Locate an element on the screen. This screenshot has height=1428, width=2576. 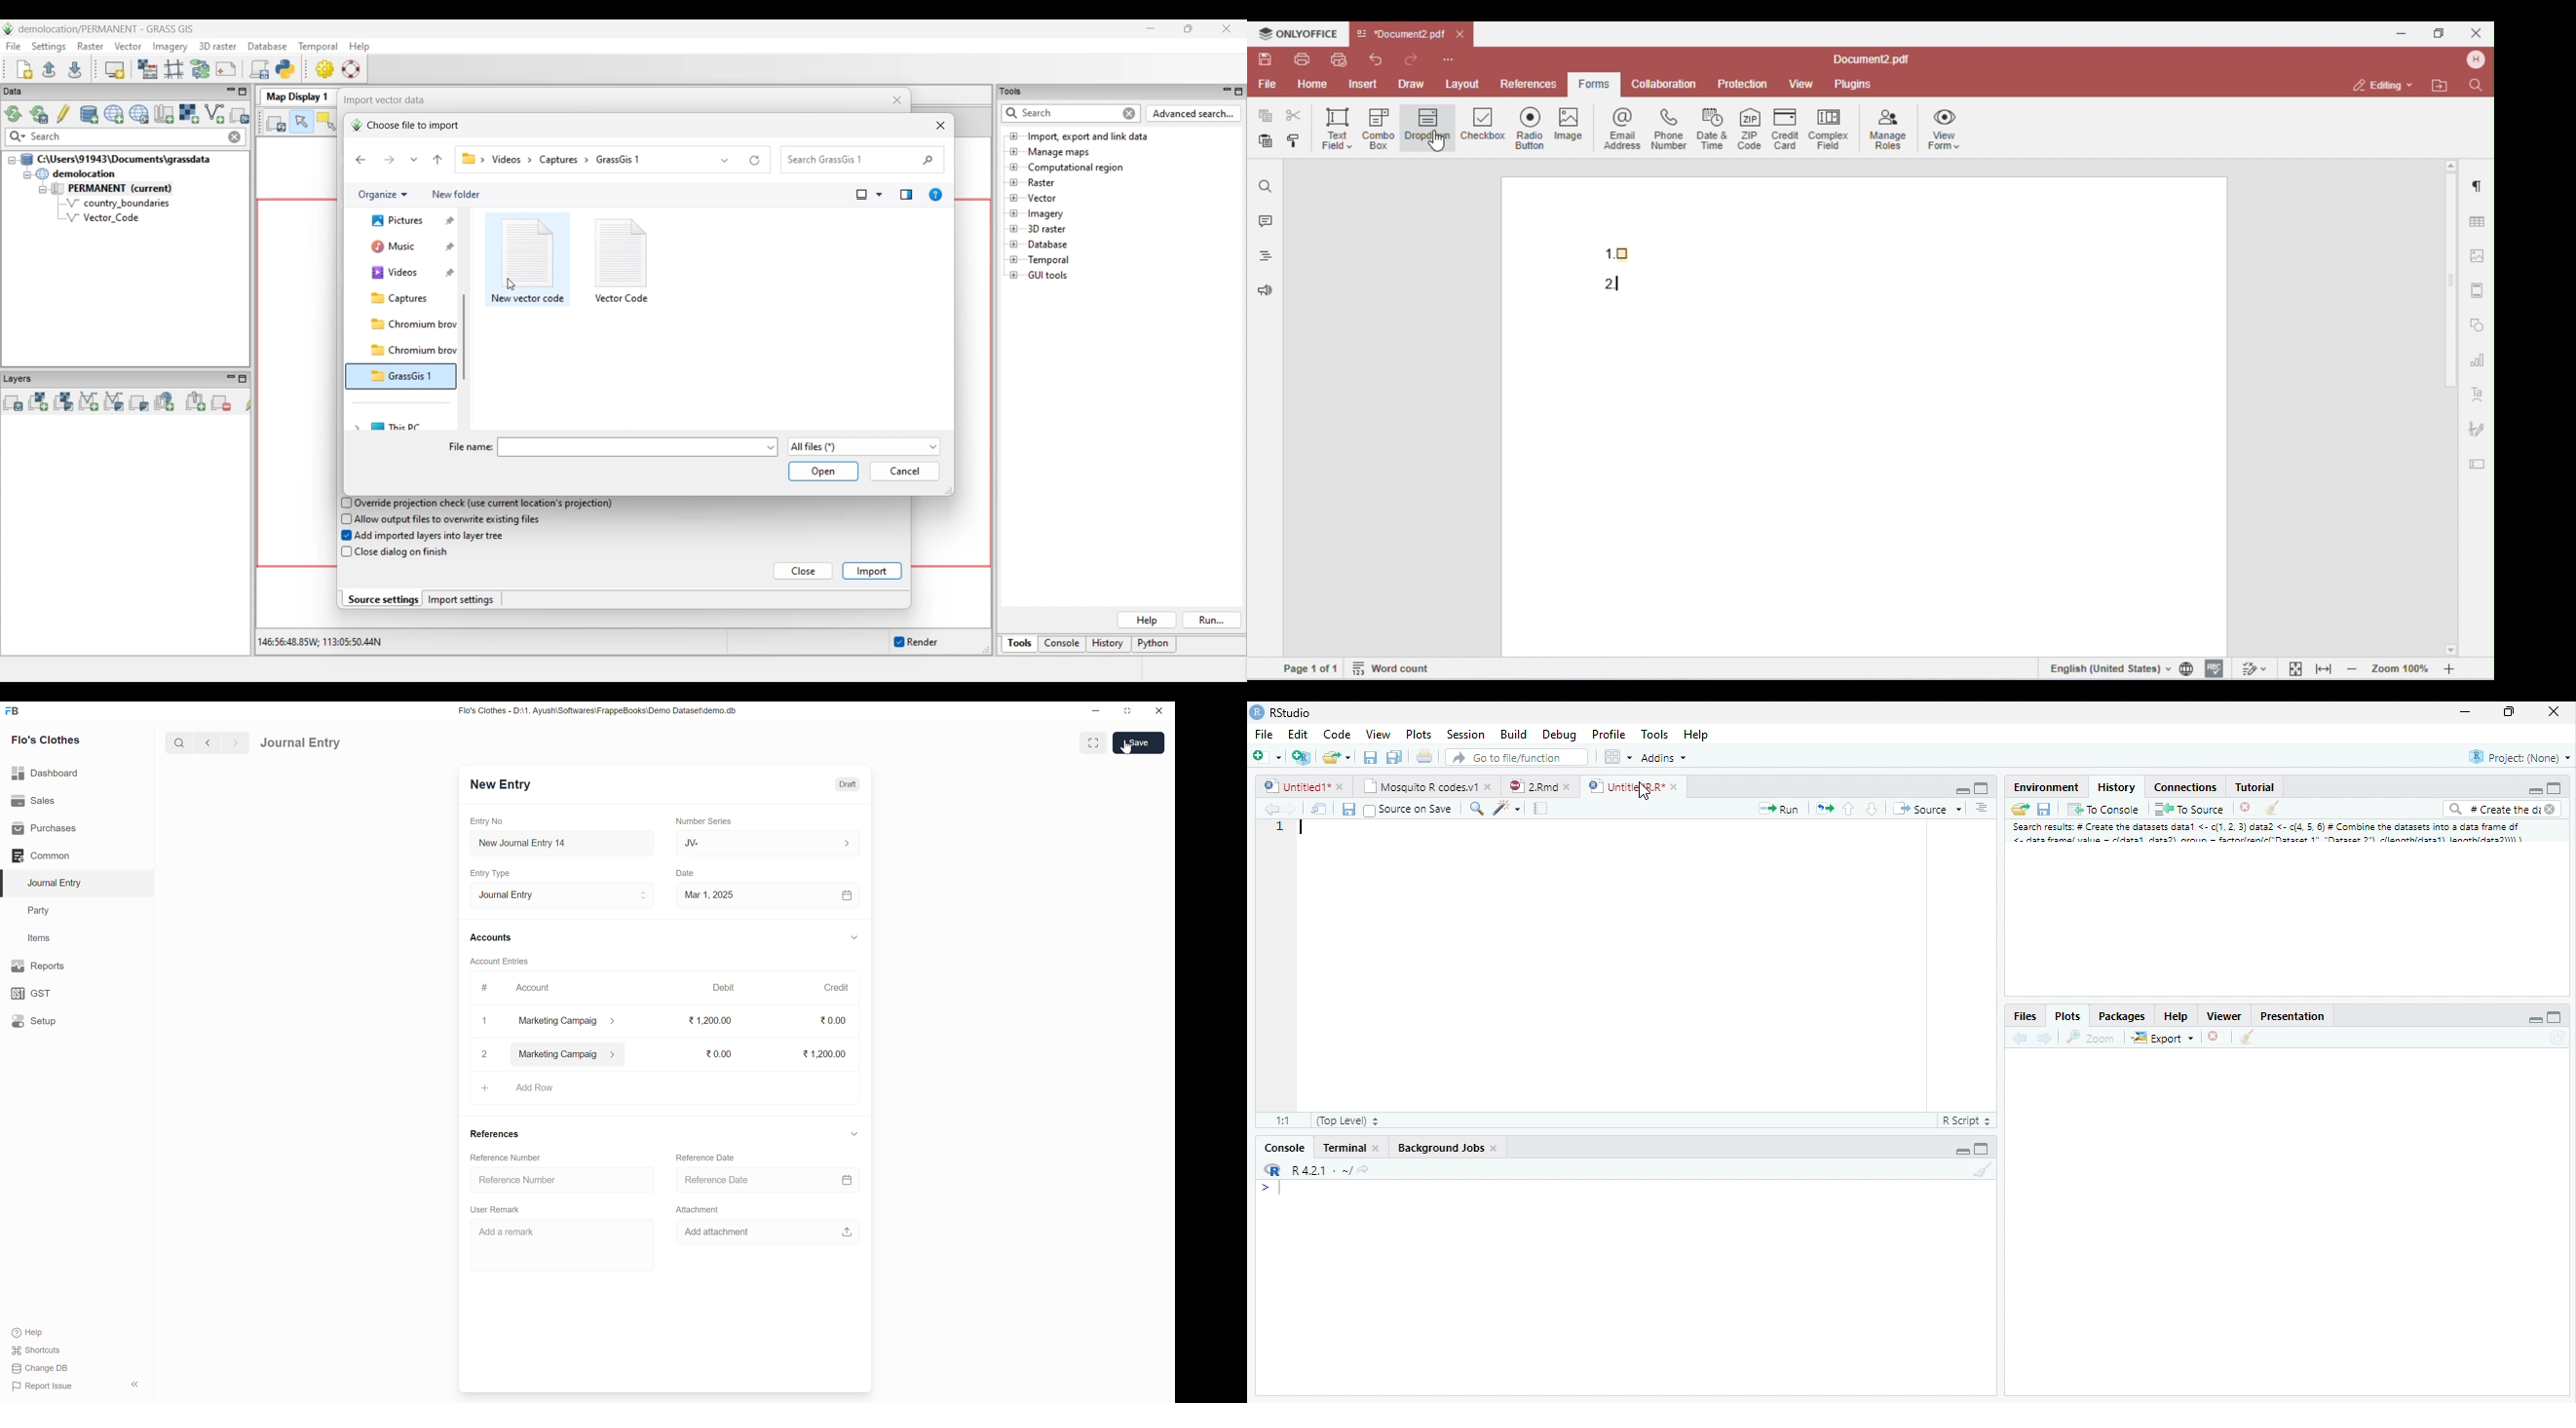
Viewer is located at coordinates (2223, 1016).